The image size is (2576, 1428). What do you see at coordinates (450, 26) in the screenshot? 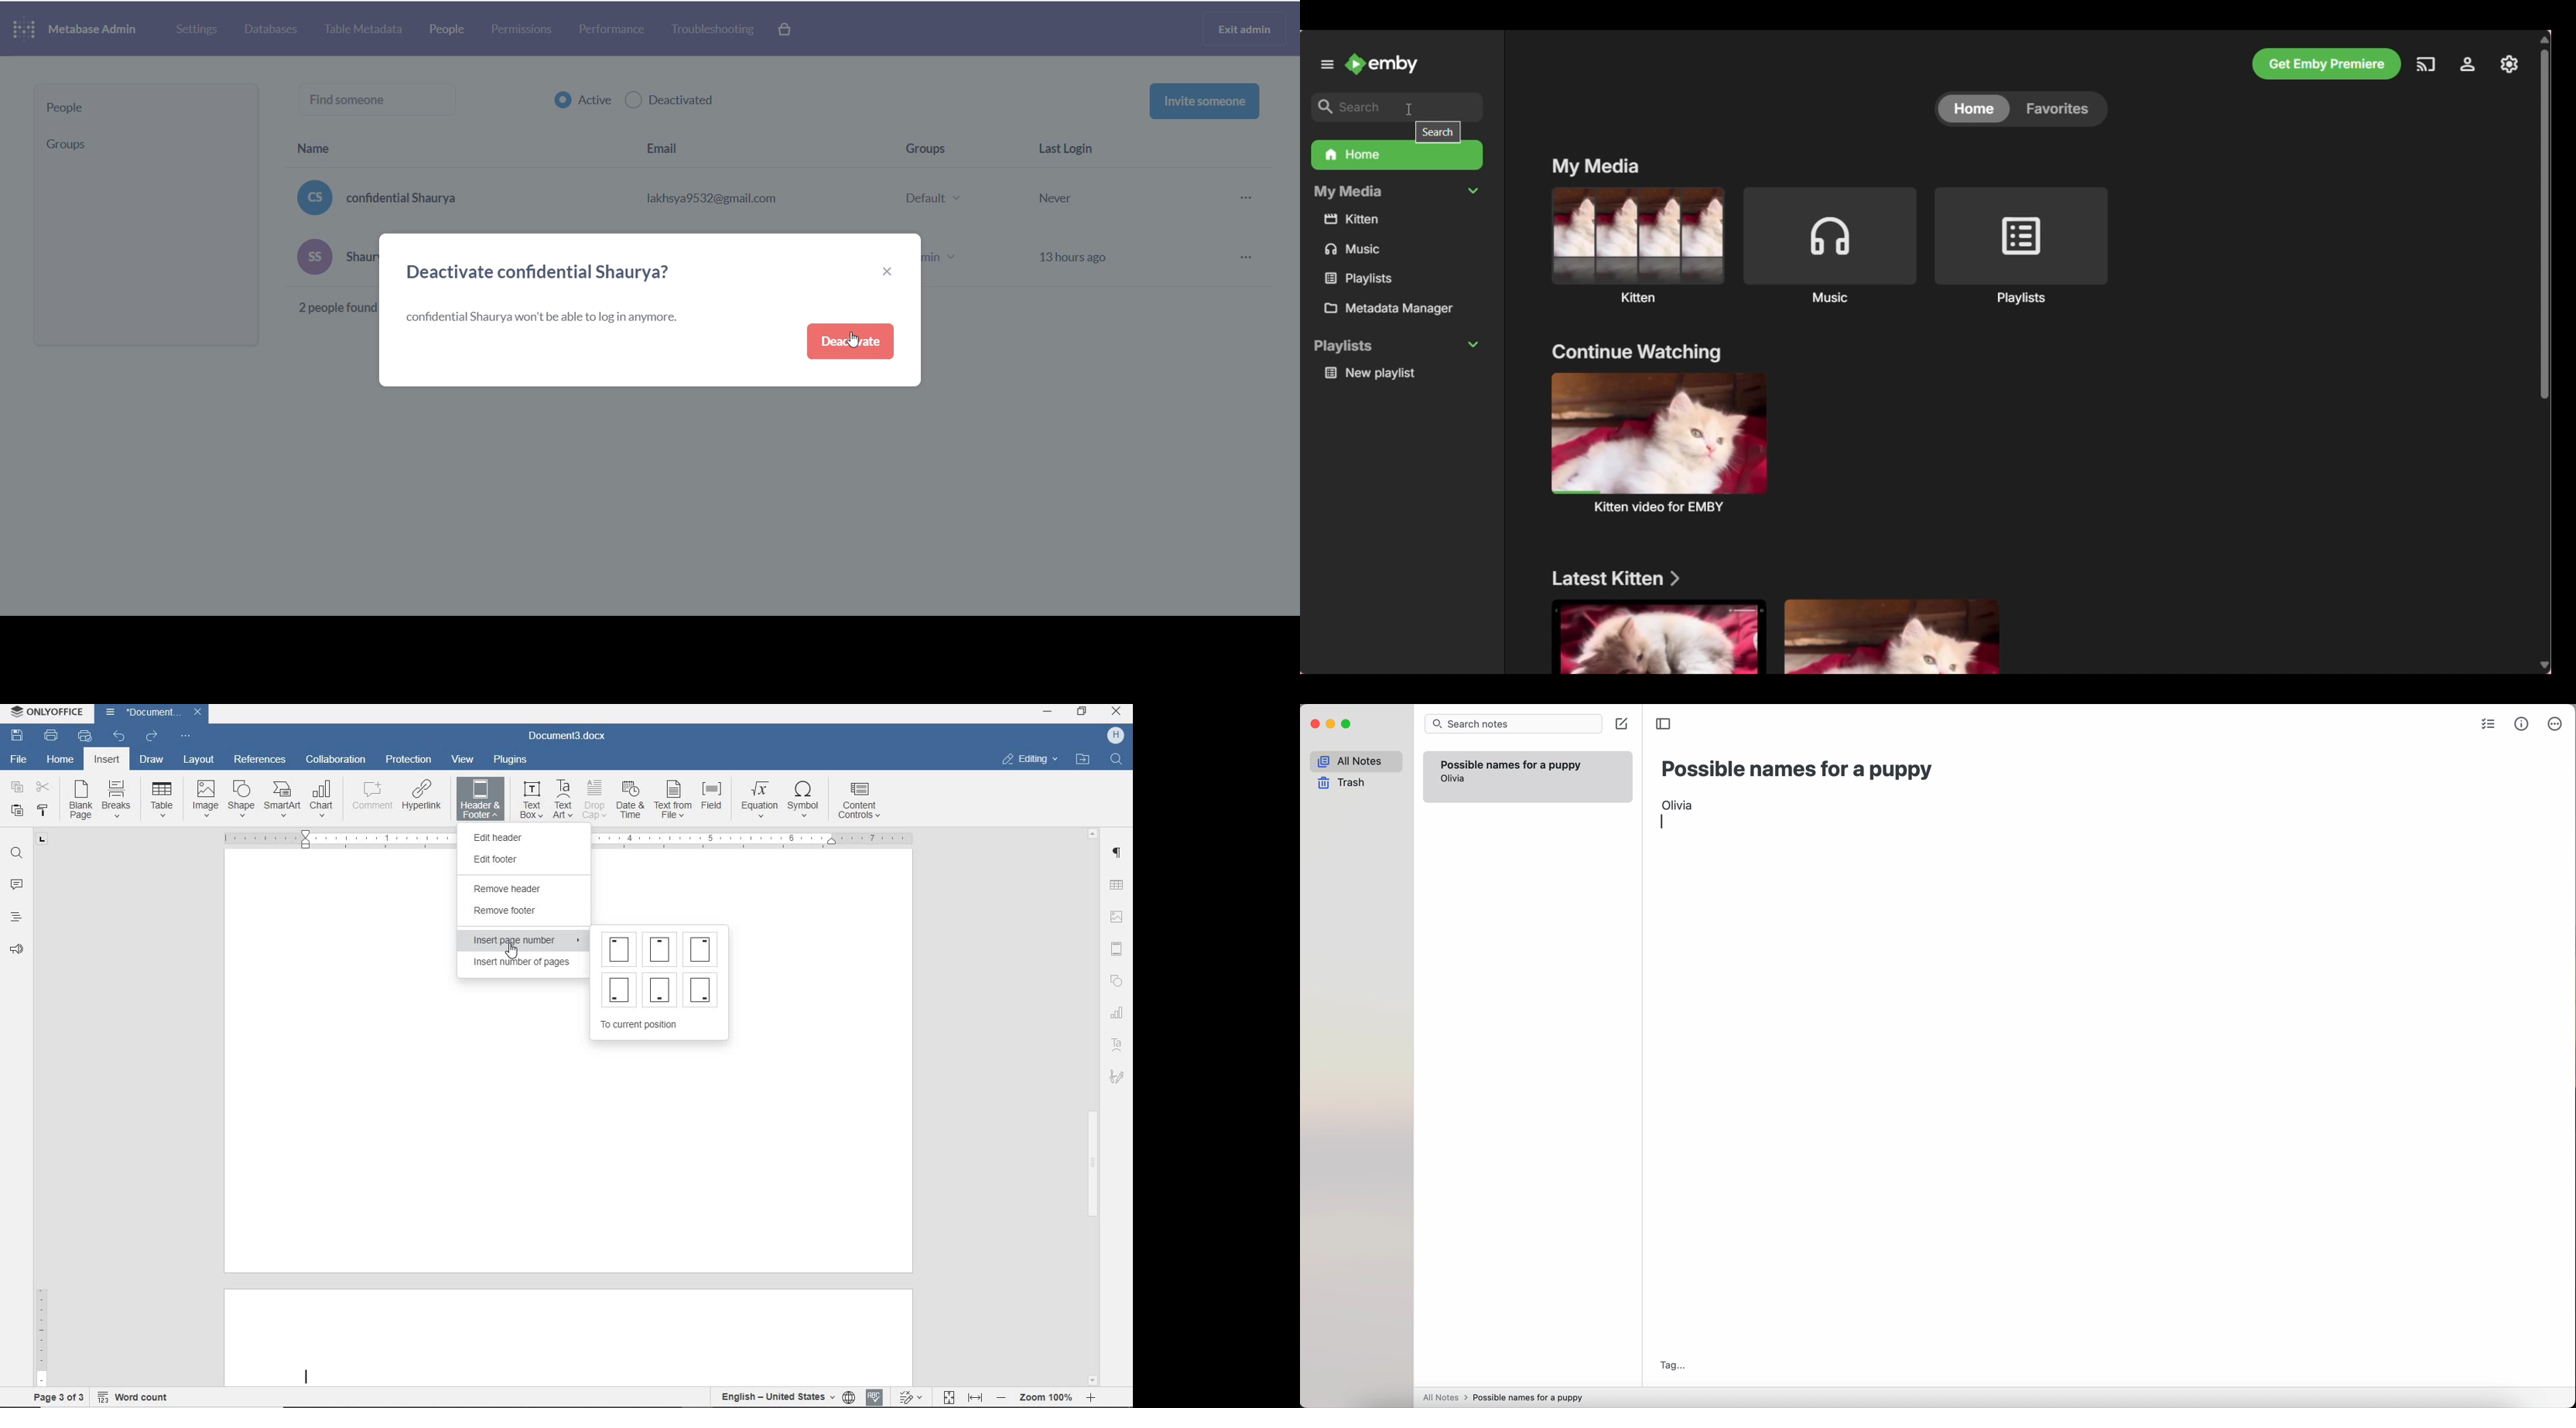
I see `people` at bounding box center [450, 26].